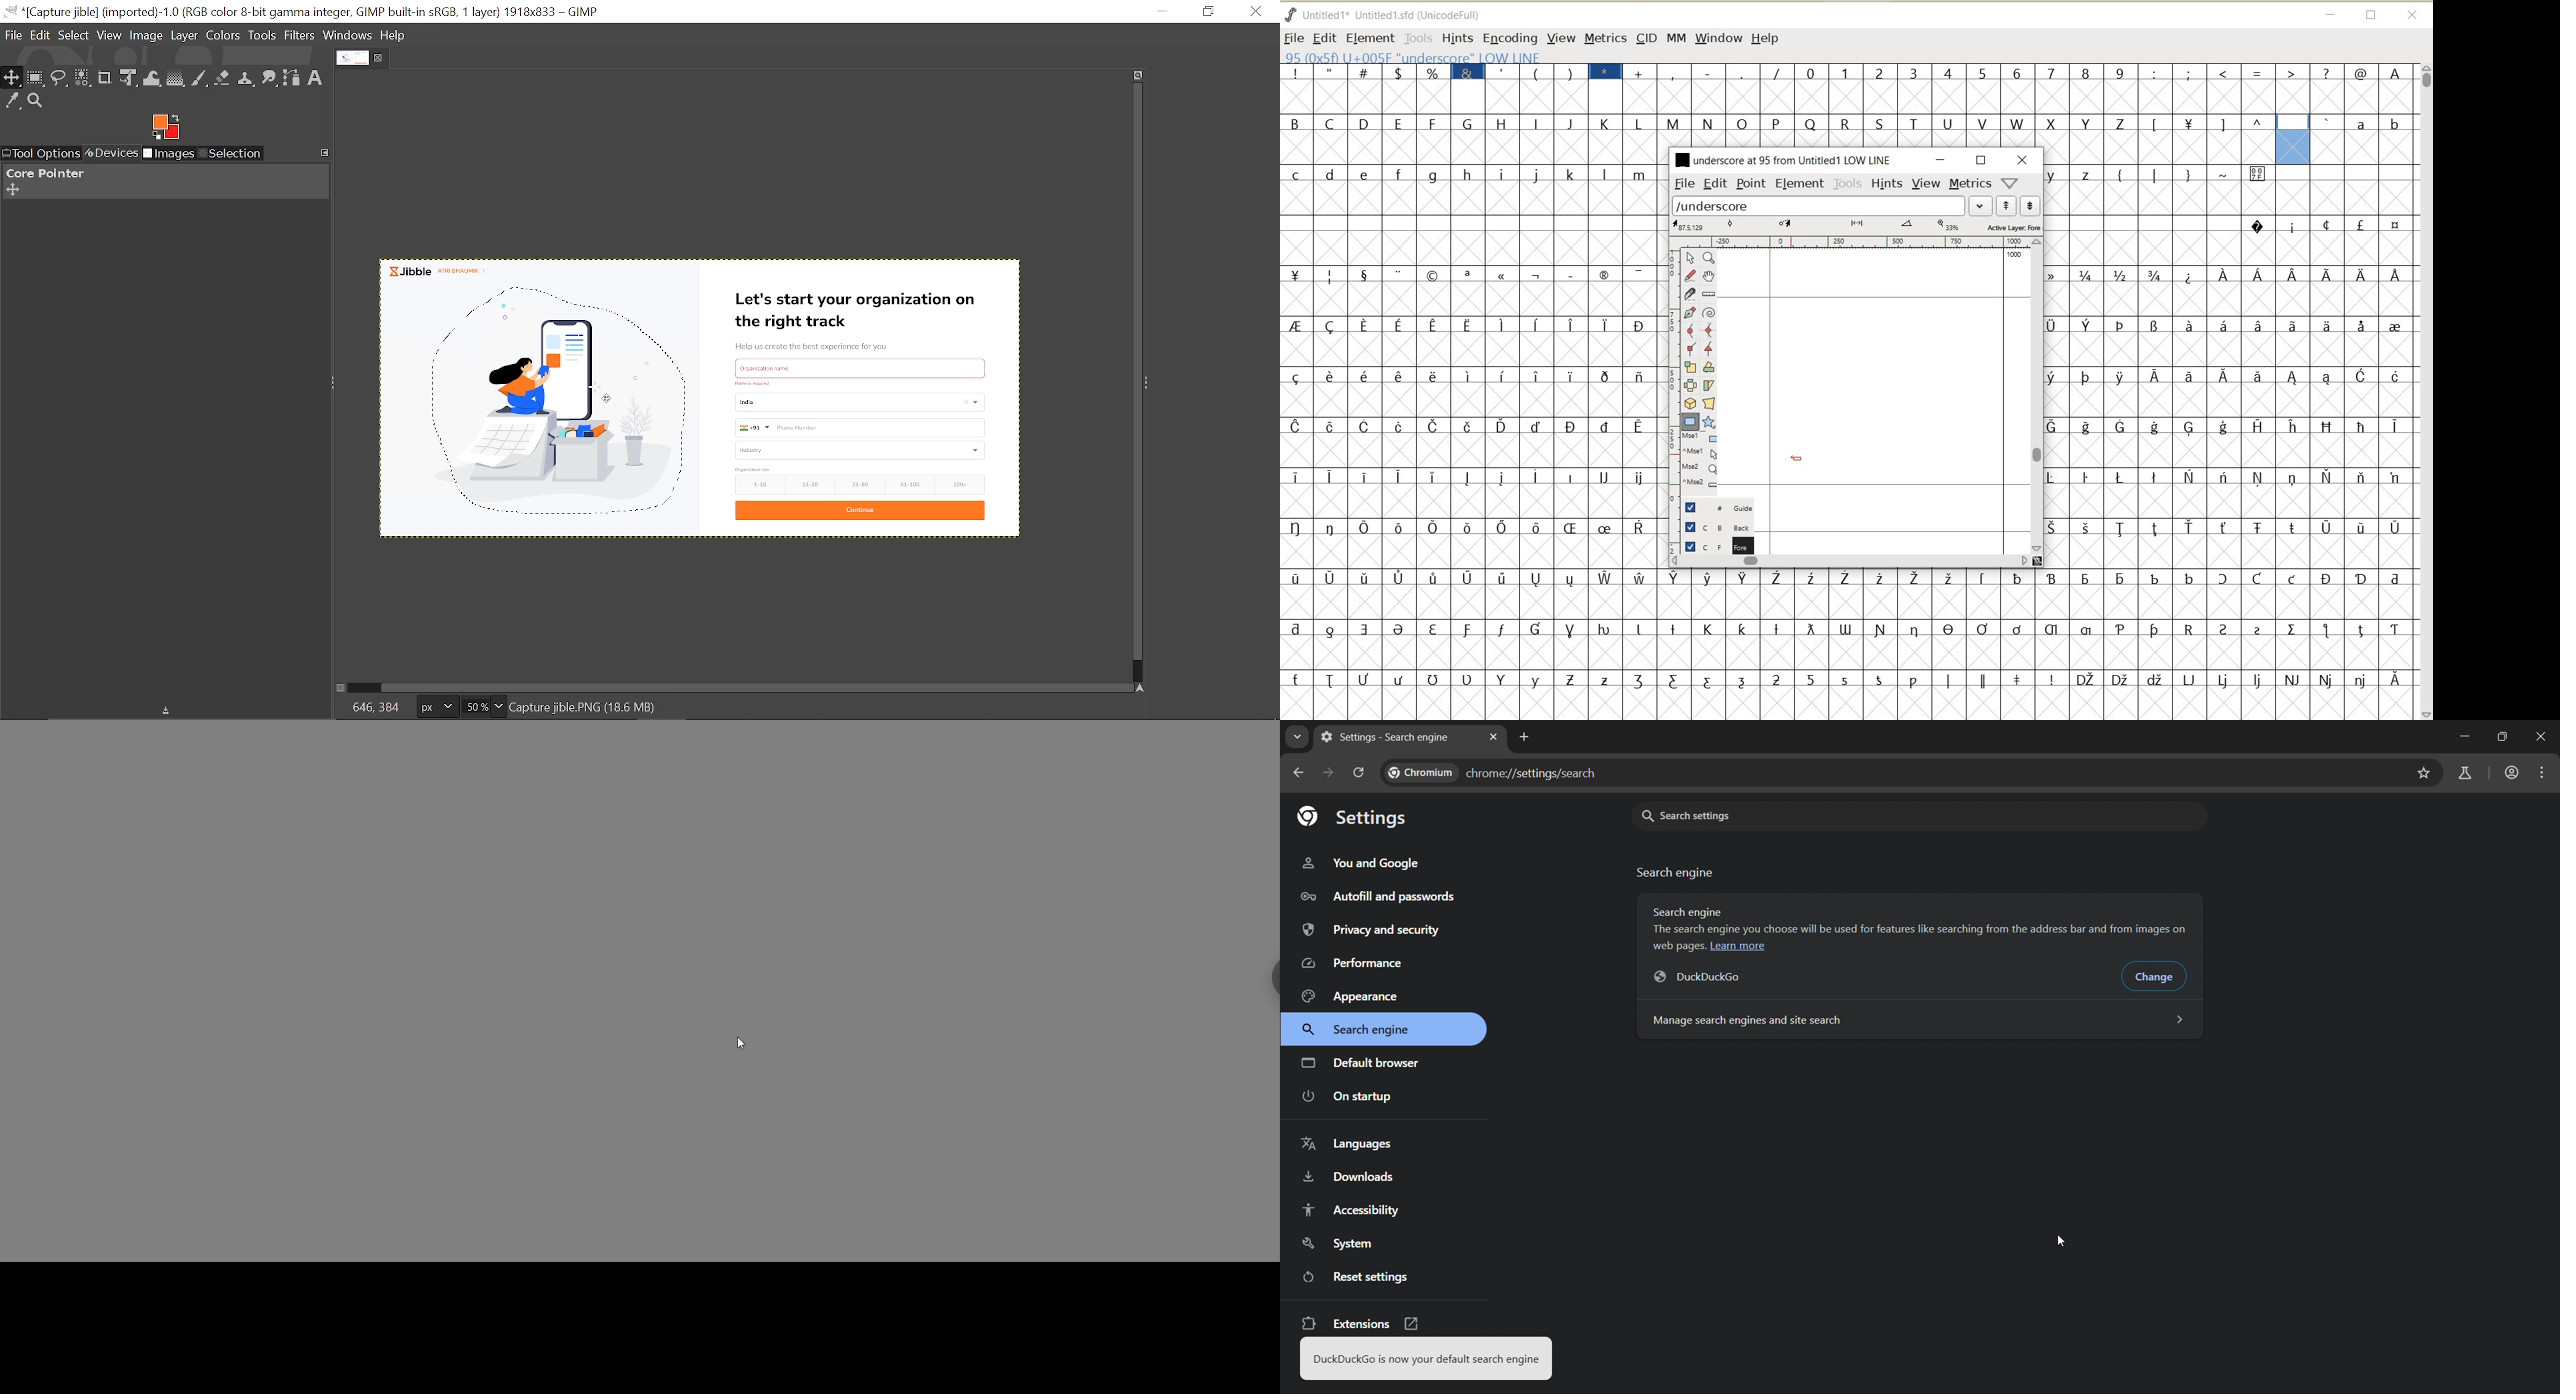 Image resolution: width=2576 pixels, height=1400 pixels. I want to click on system, so click(1347, 1243).